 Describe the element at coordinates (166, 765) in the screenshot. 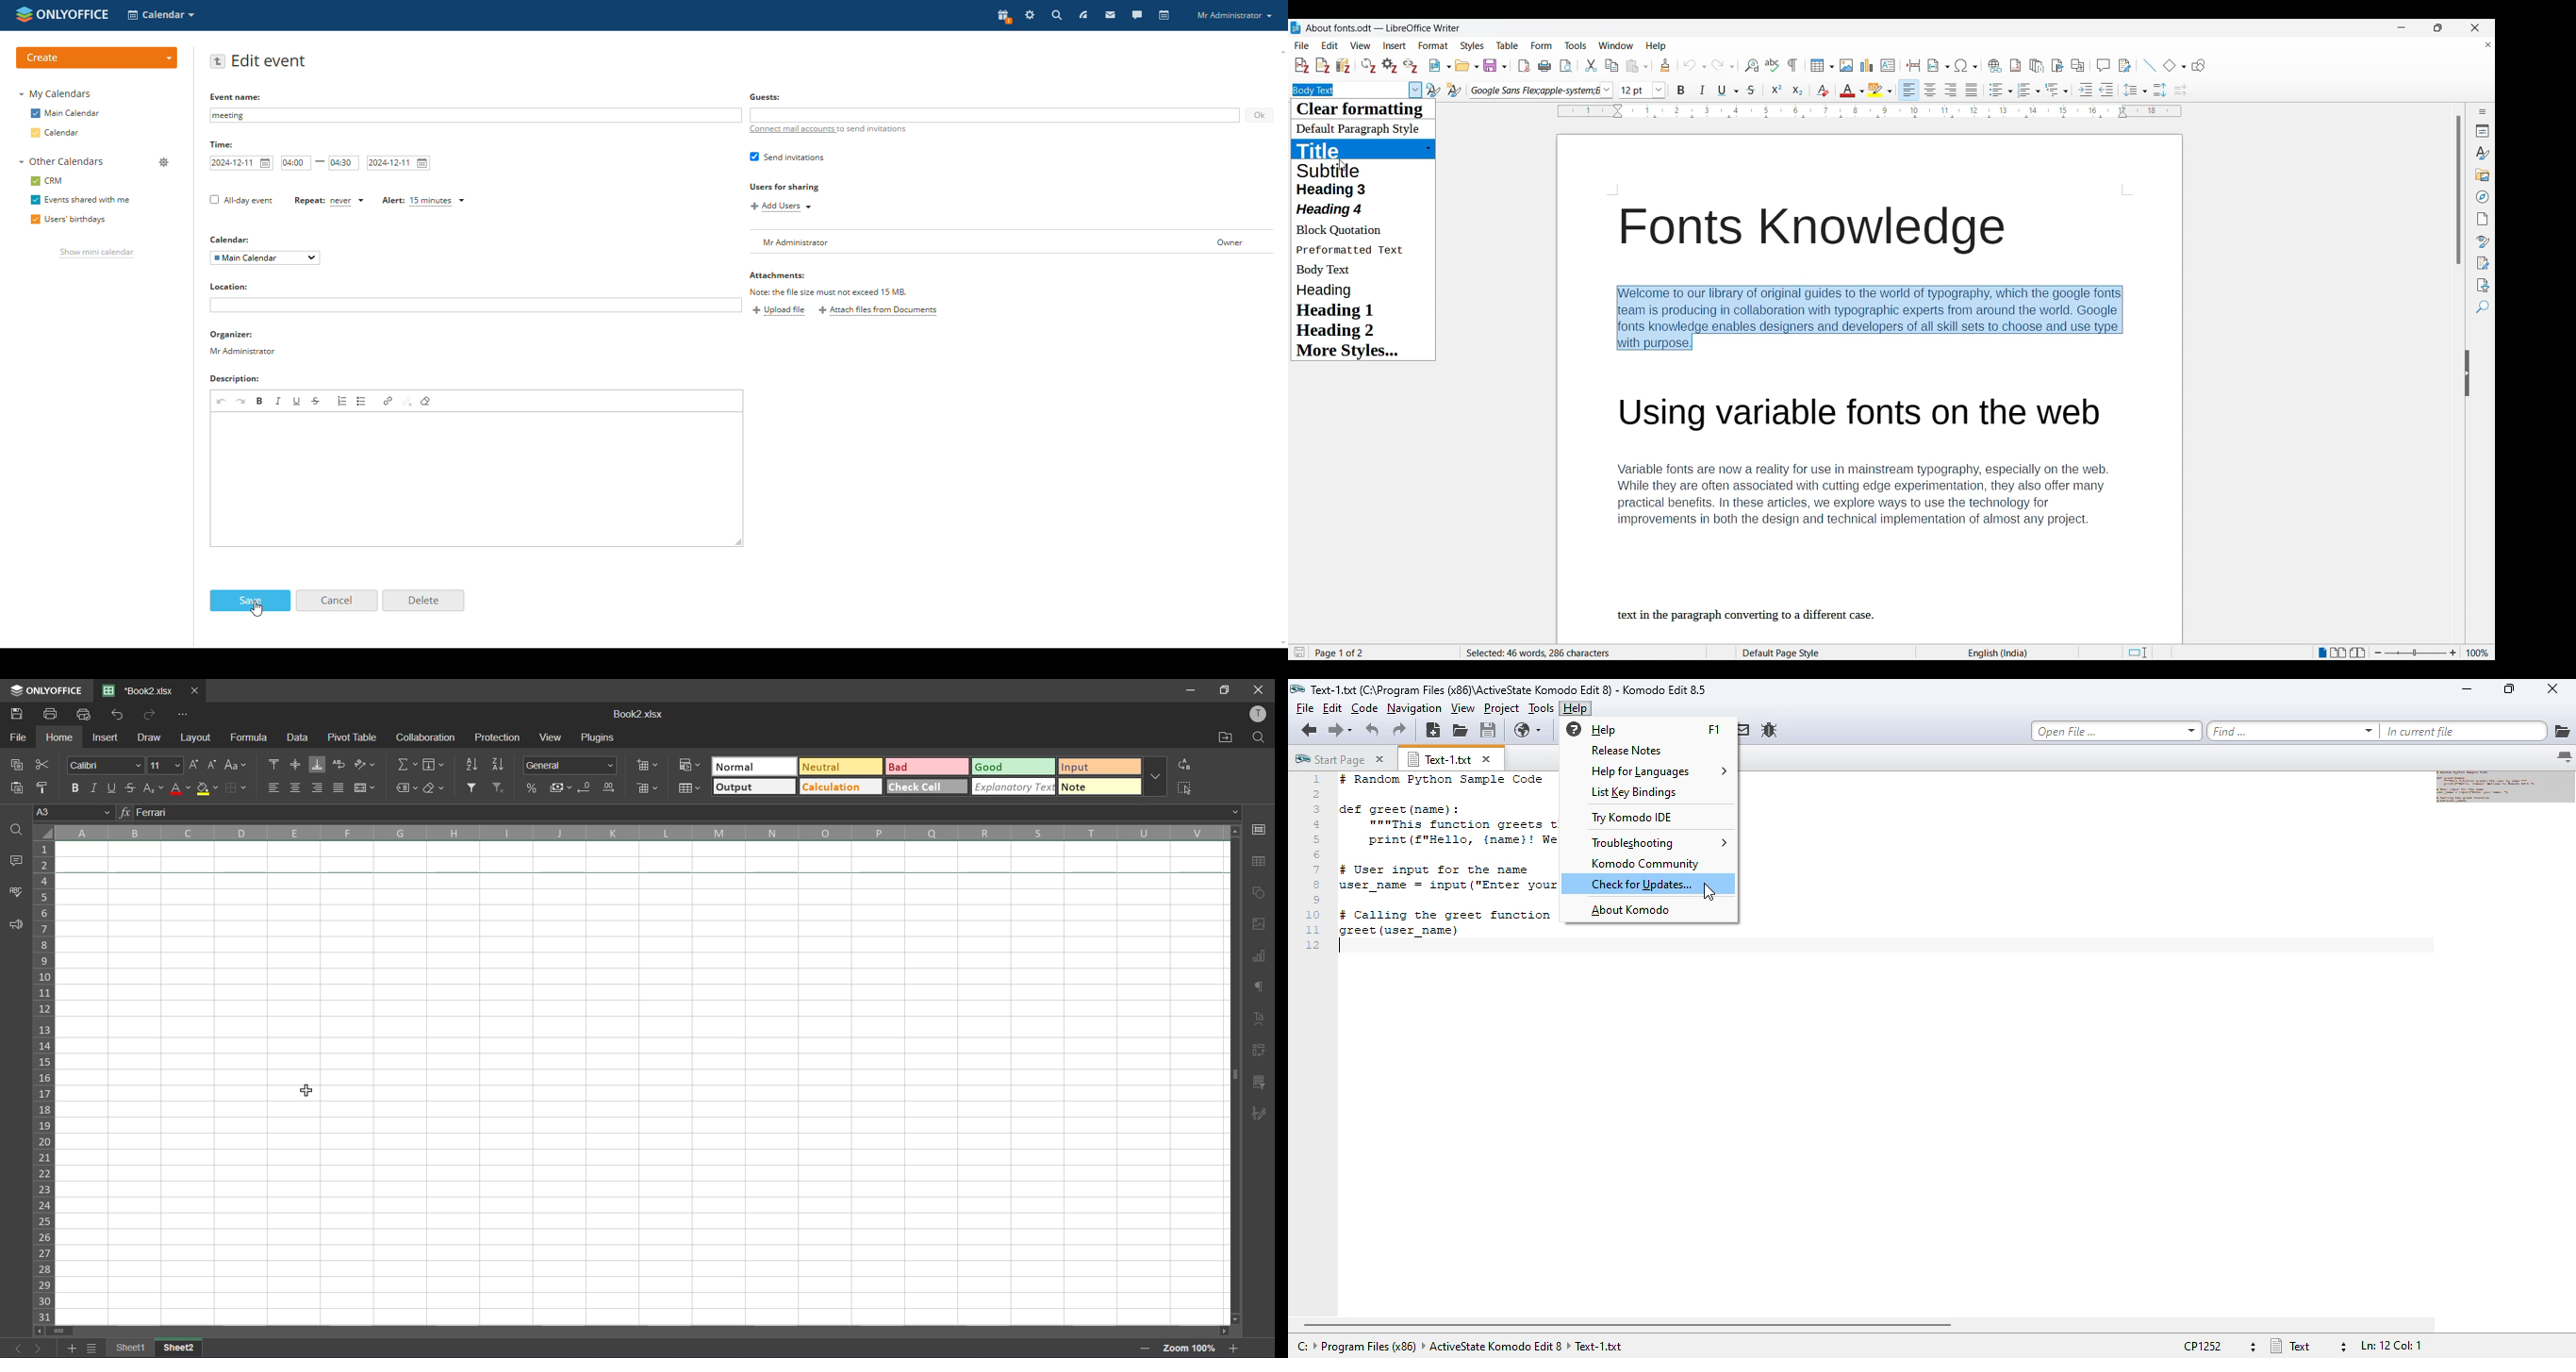

I see `font size` at that location.